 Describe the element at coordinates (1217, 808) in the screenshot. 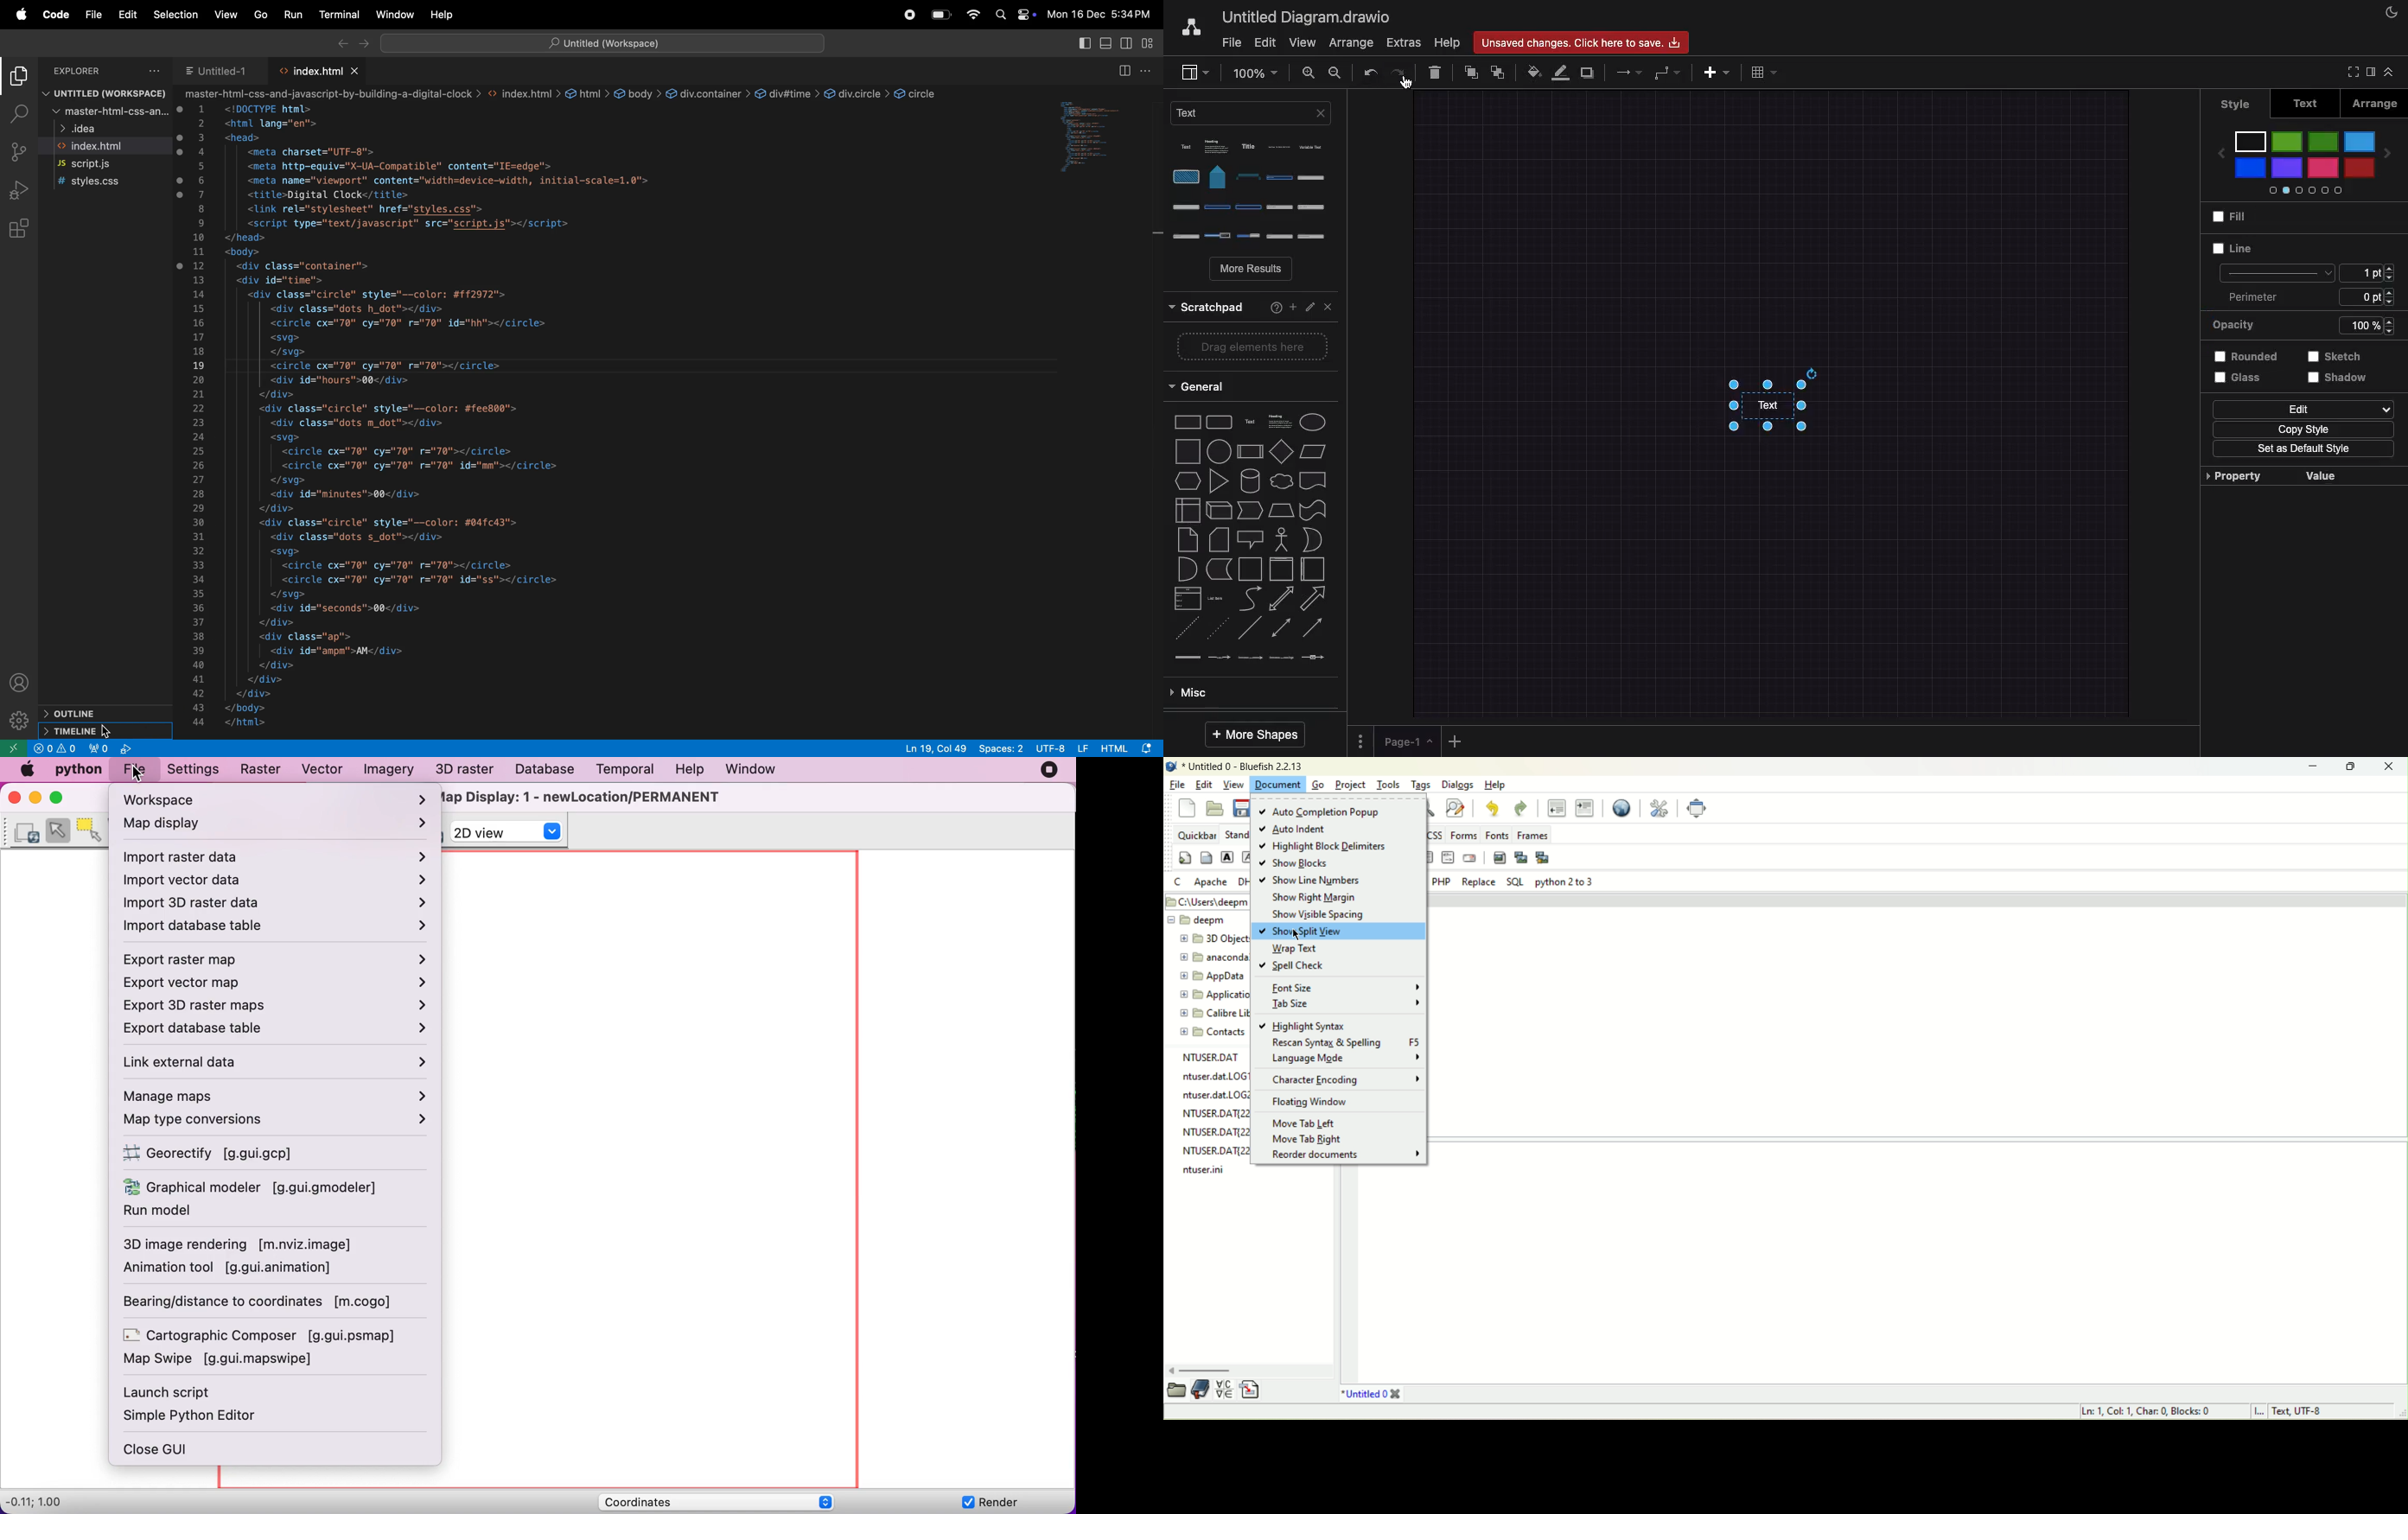

I see `open file` at that location.